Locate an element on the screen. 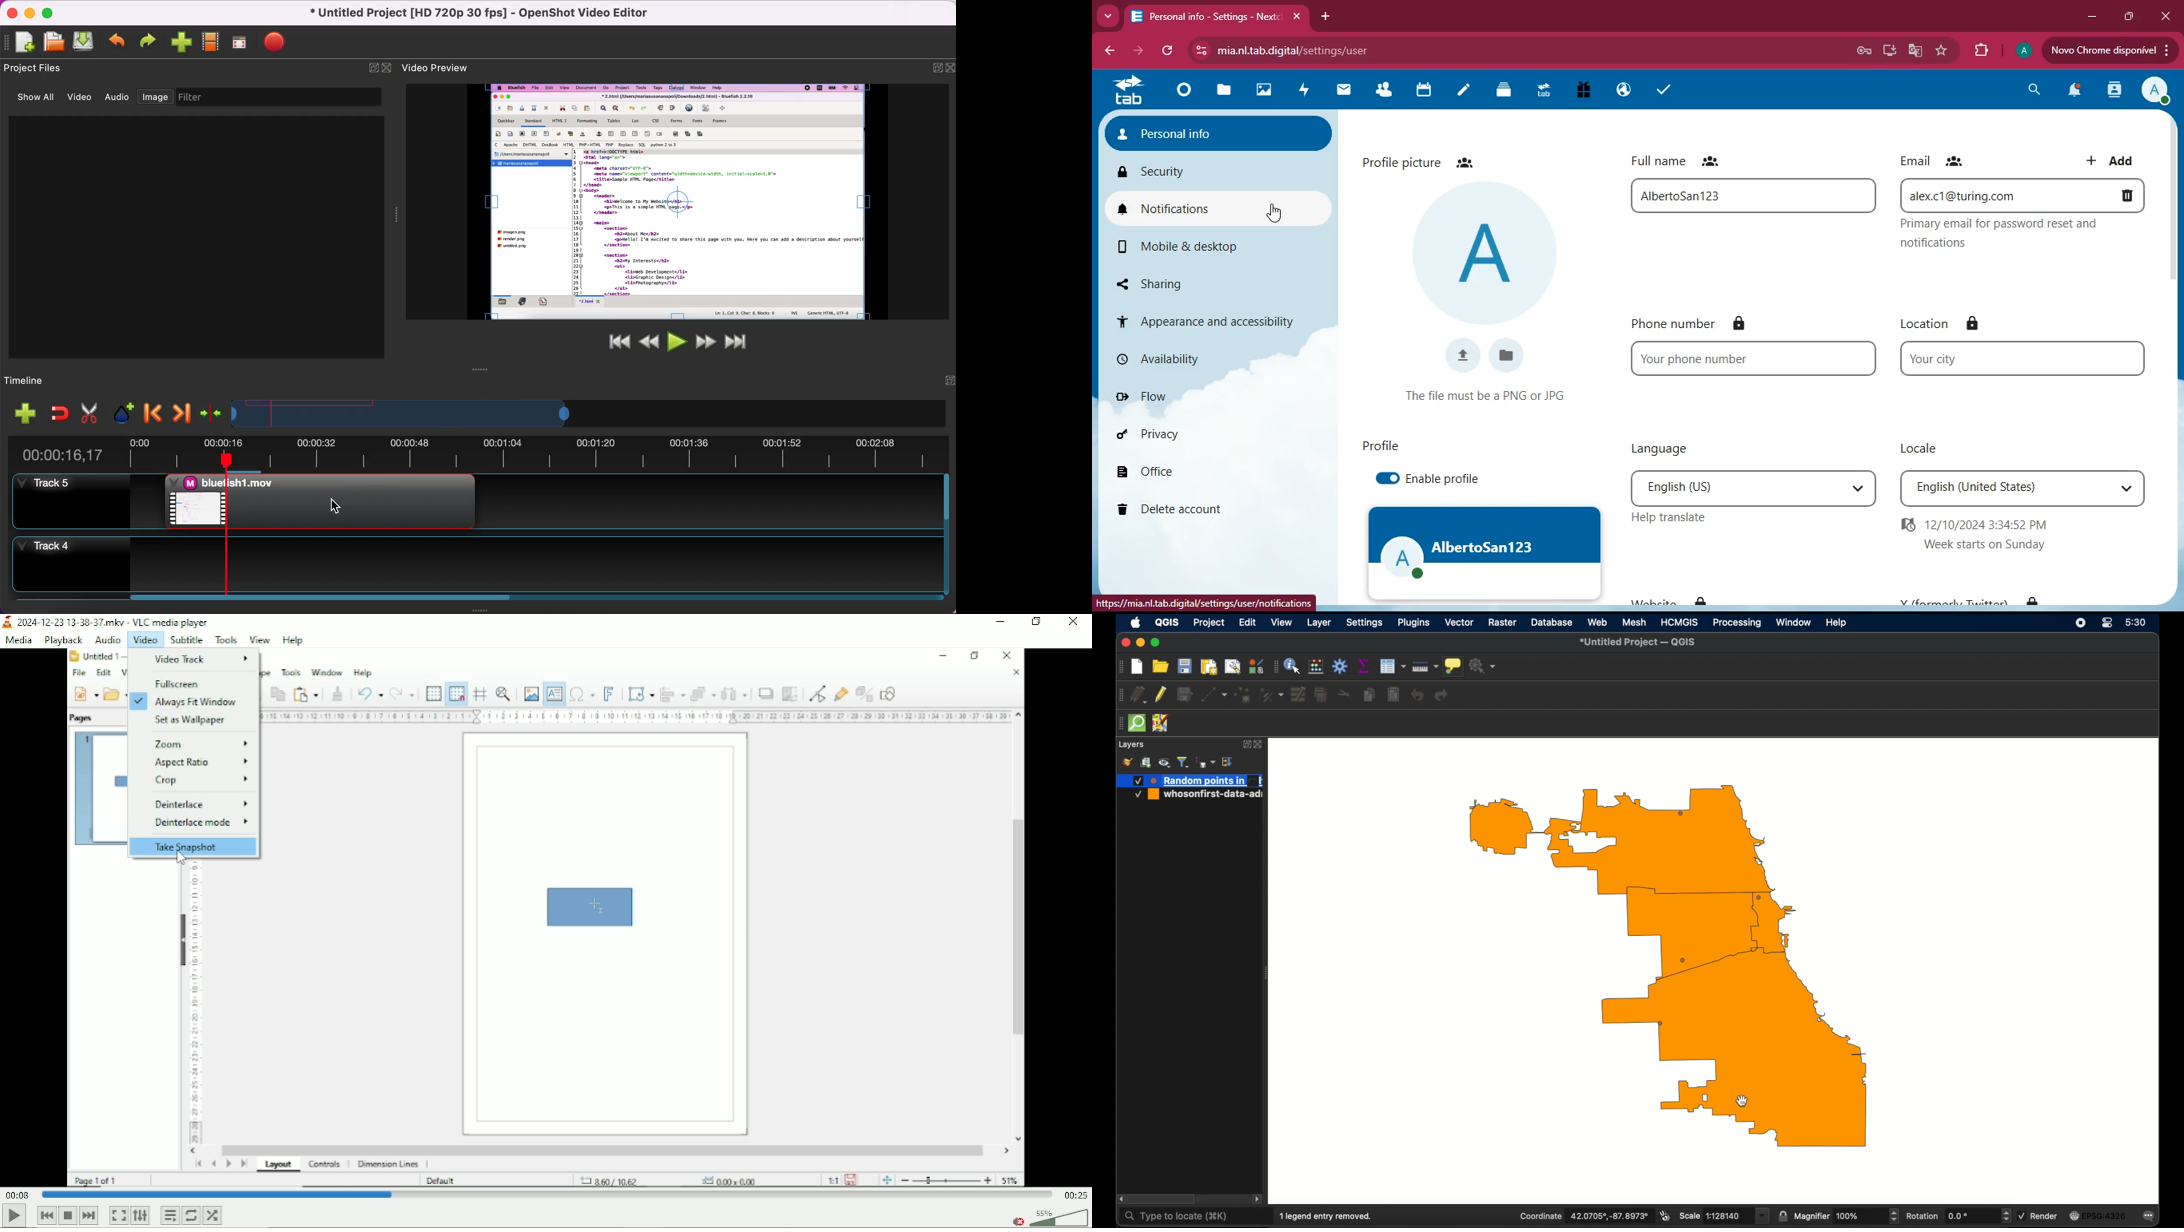  notifications is located at coordinates (2073, 91).